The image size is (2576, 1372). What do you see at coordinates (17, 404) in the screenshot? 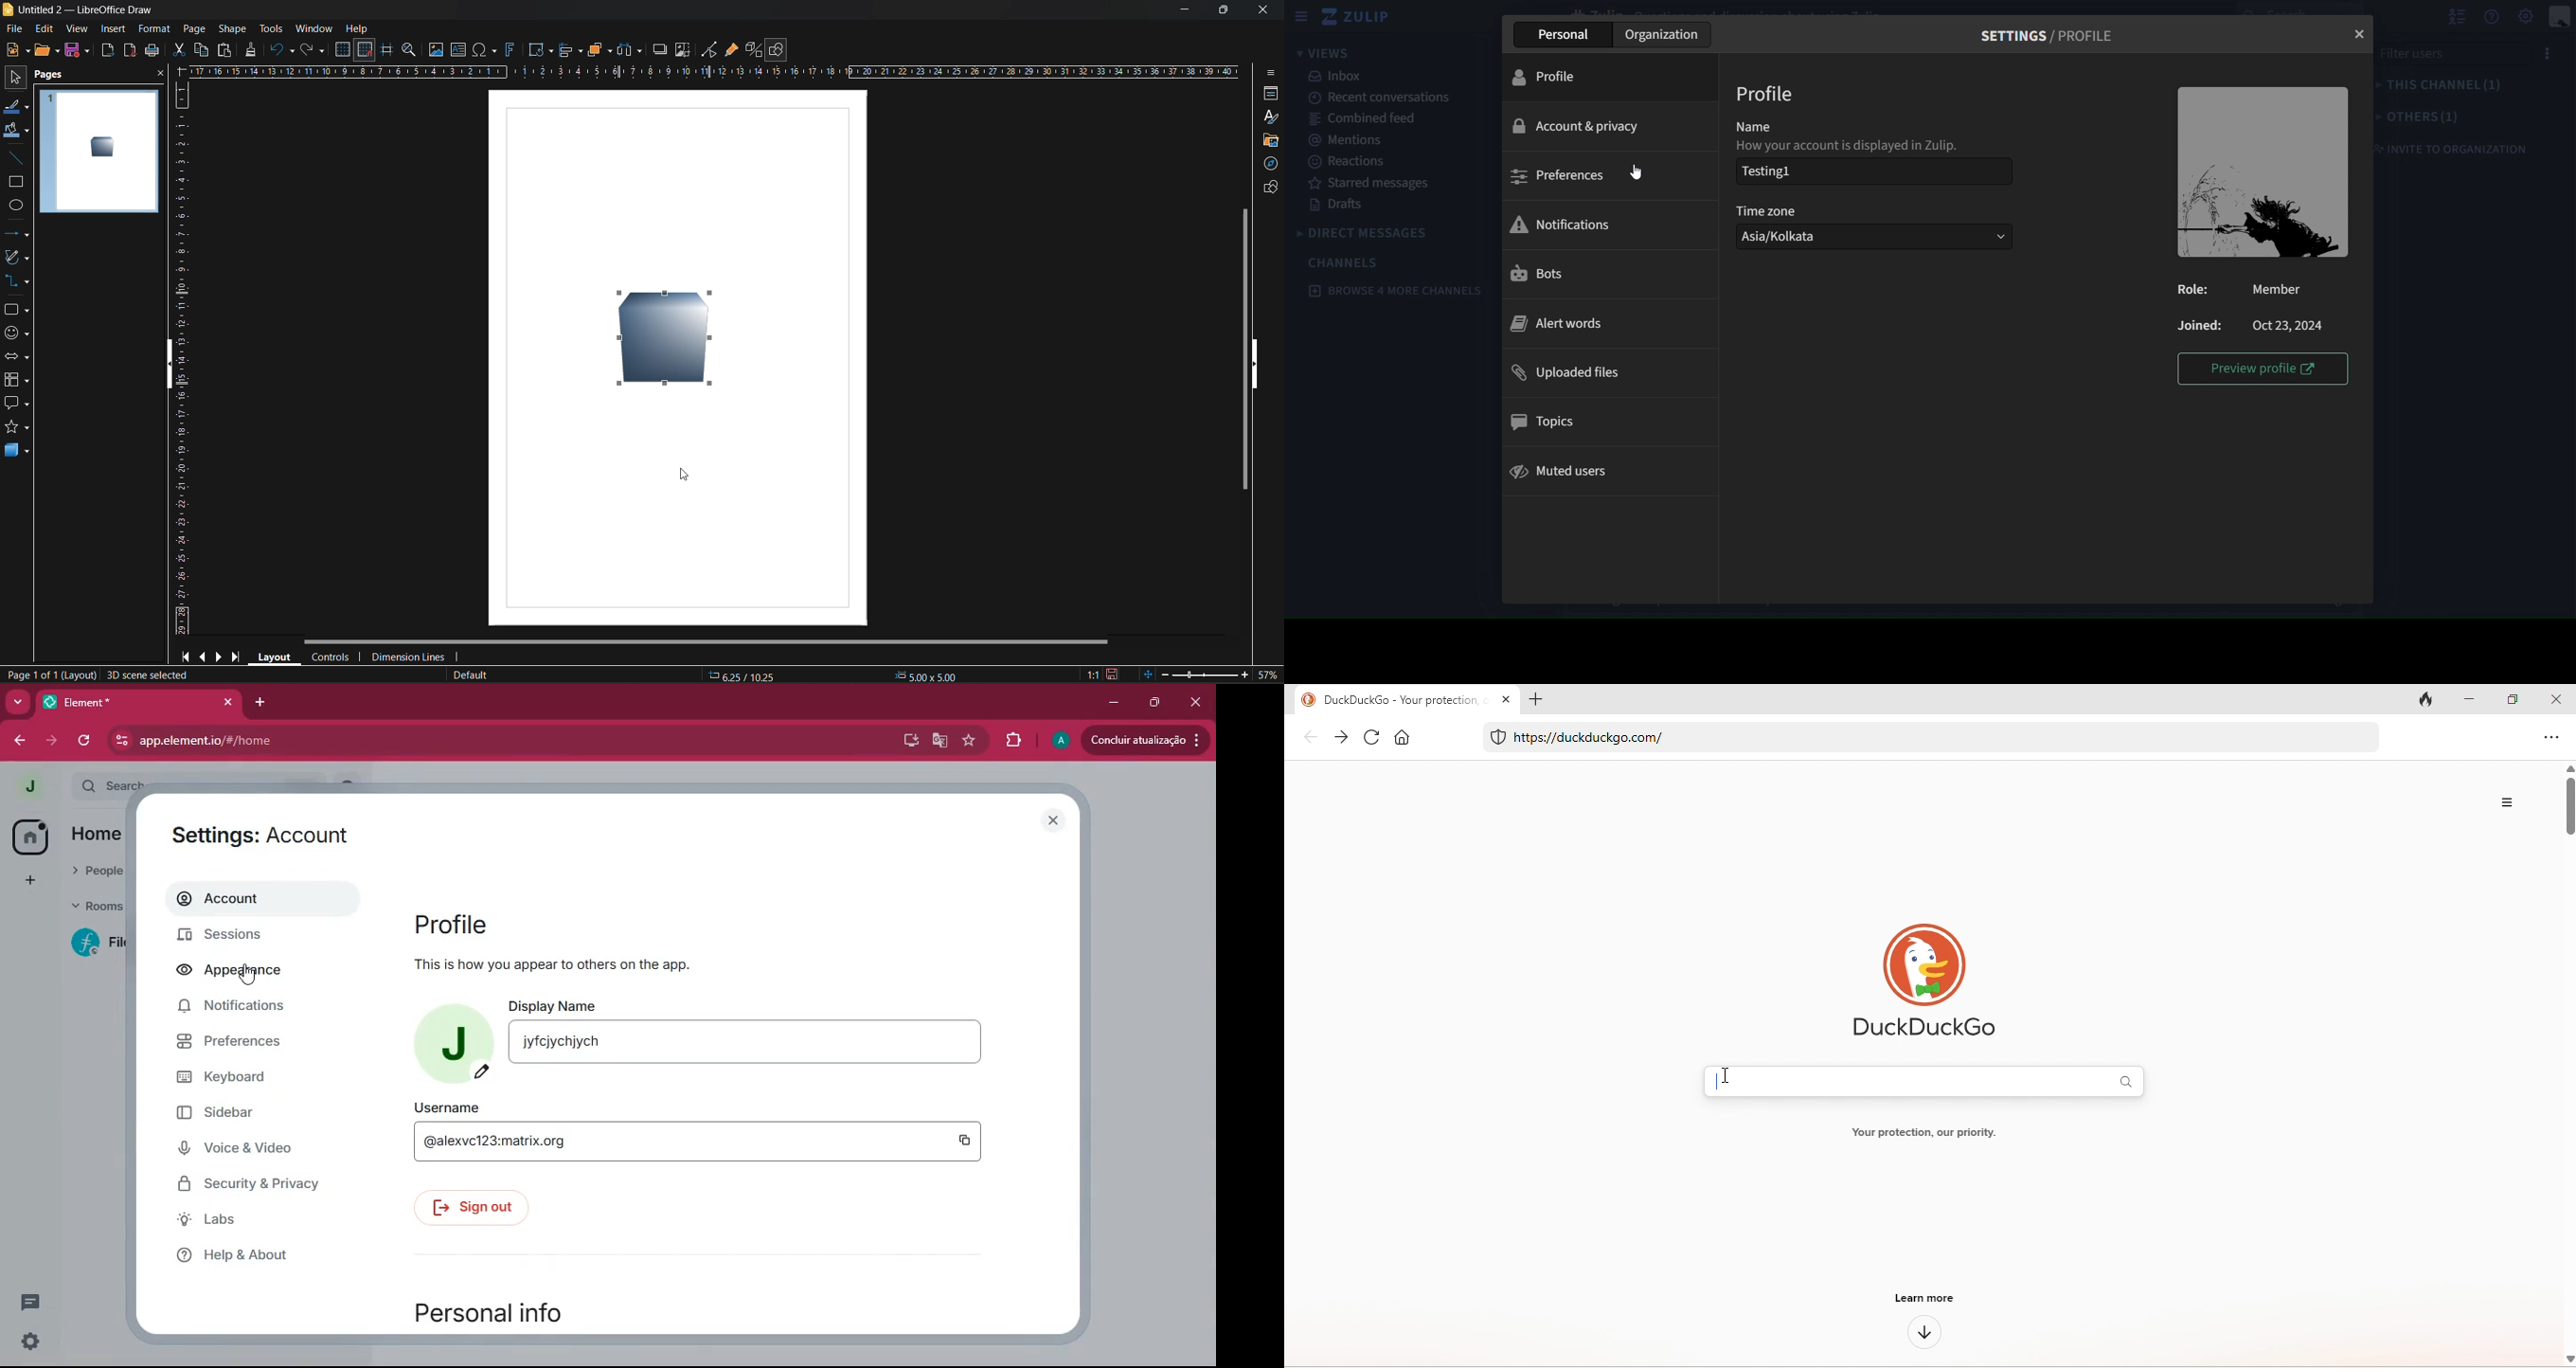
I see `callout shapes` at bounding box center [17, 404].